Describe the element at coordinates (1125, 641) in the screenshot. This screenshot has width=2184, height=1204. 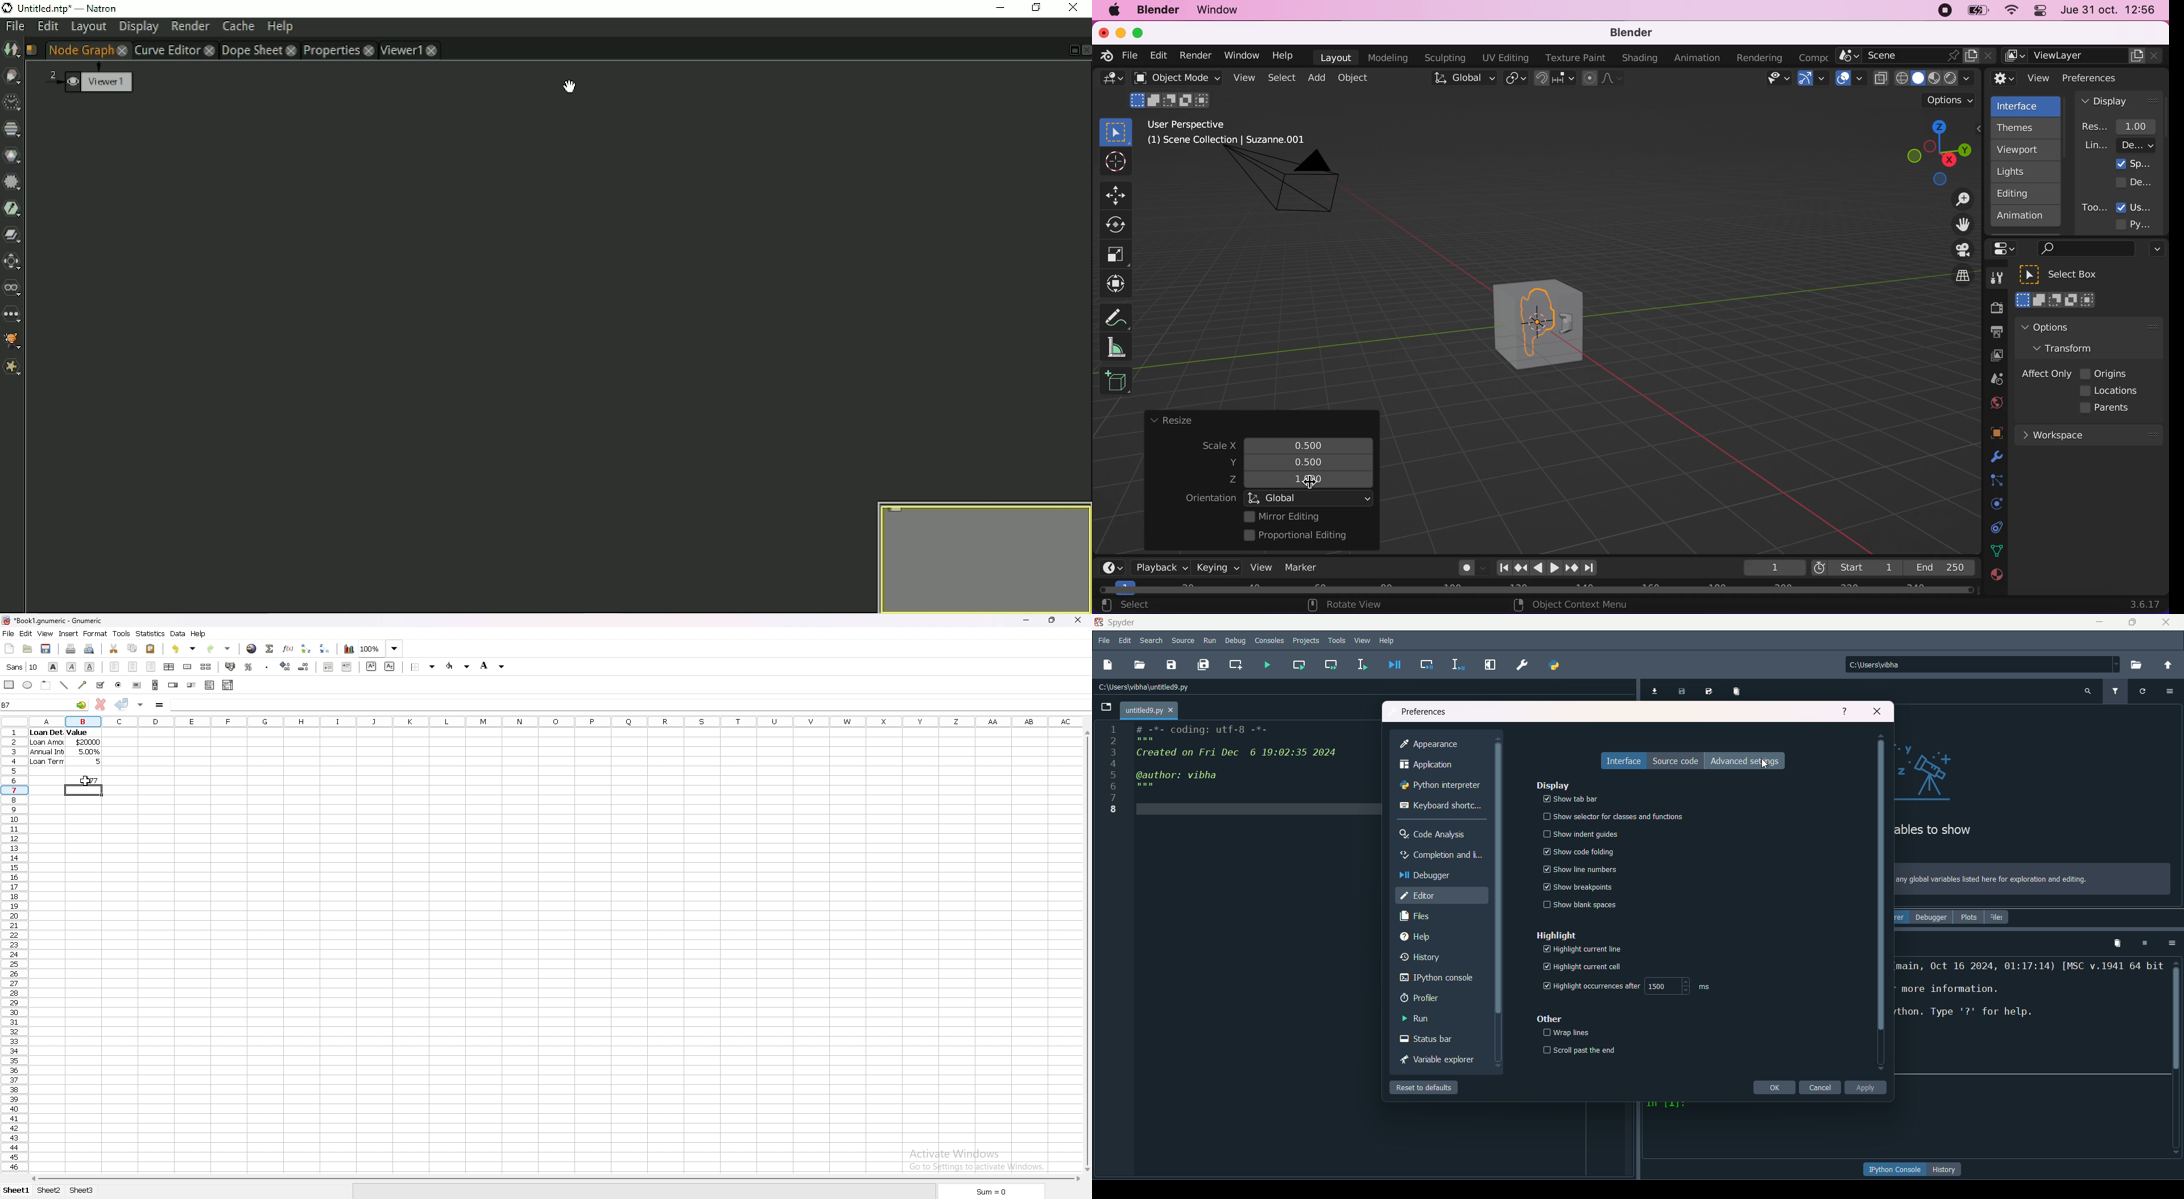
I see `edit` at that location.